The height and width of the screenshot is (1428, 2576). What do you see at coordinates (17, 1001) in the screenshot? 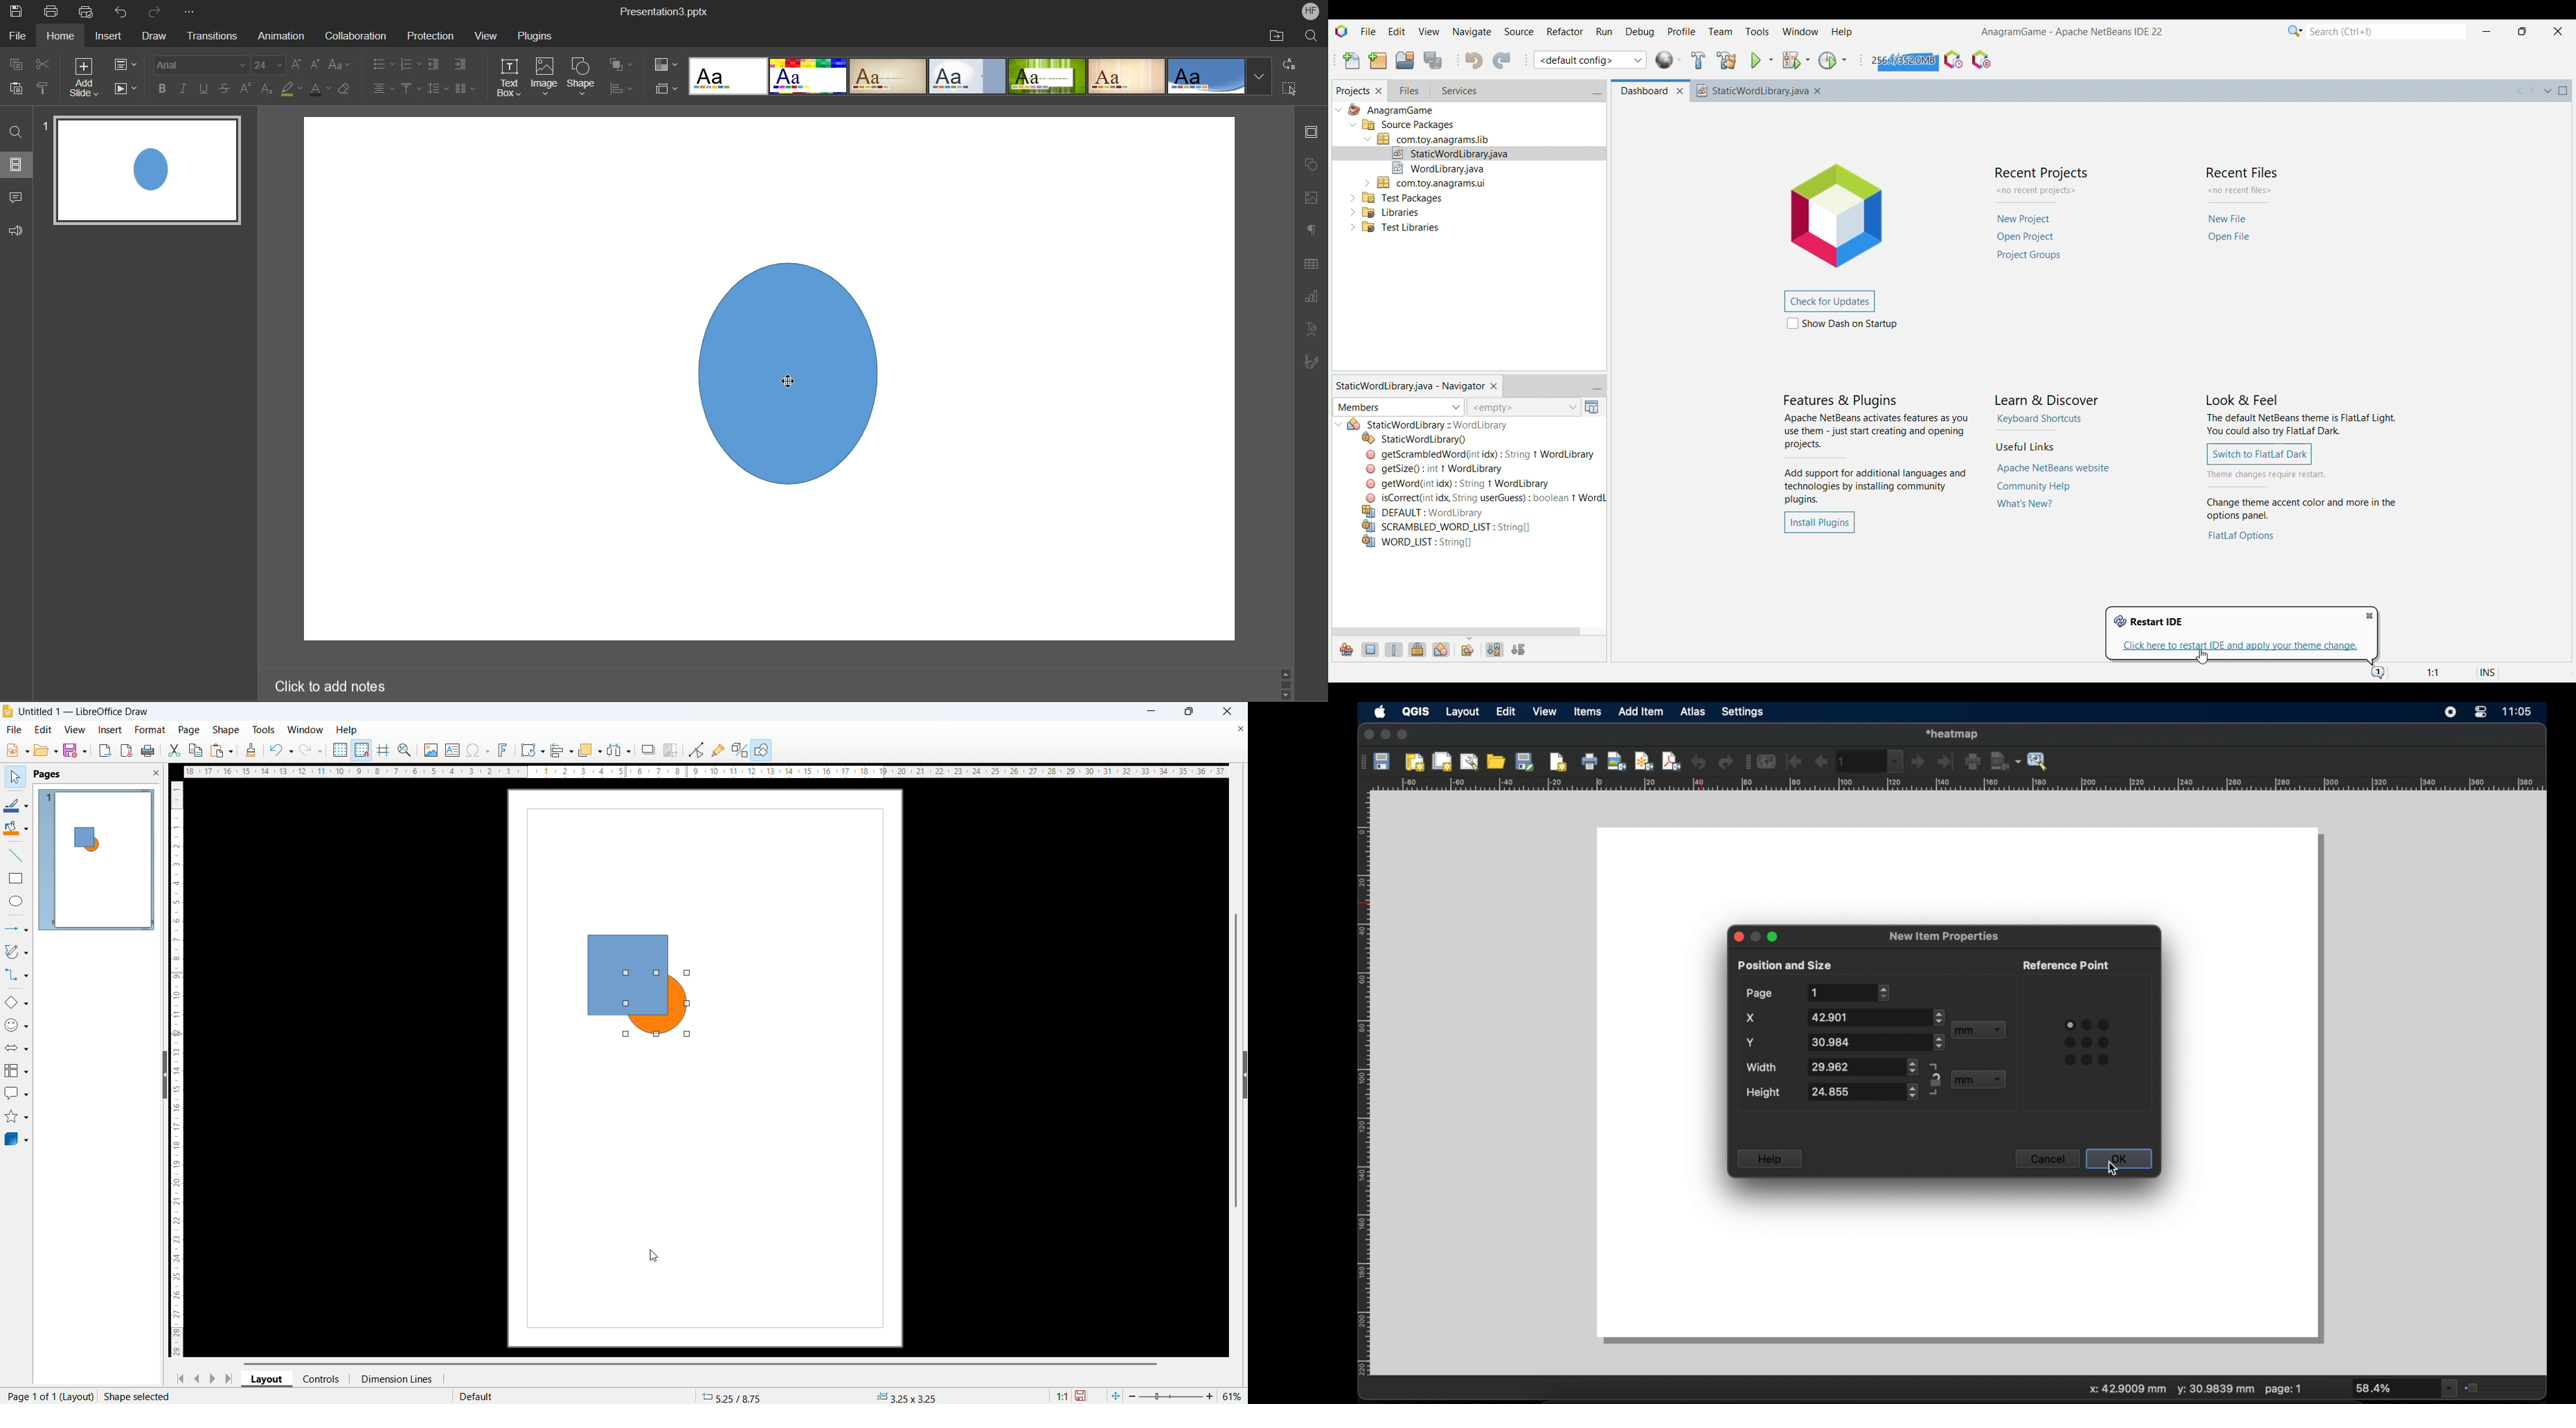
I see `Basic shapes ` at bounding box center [17, 1001].